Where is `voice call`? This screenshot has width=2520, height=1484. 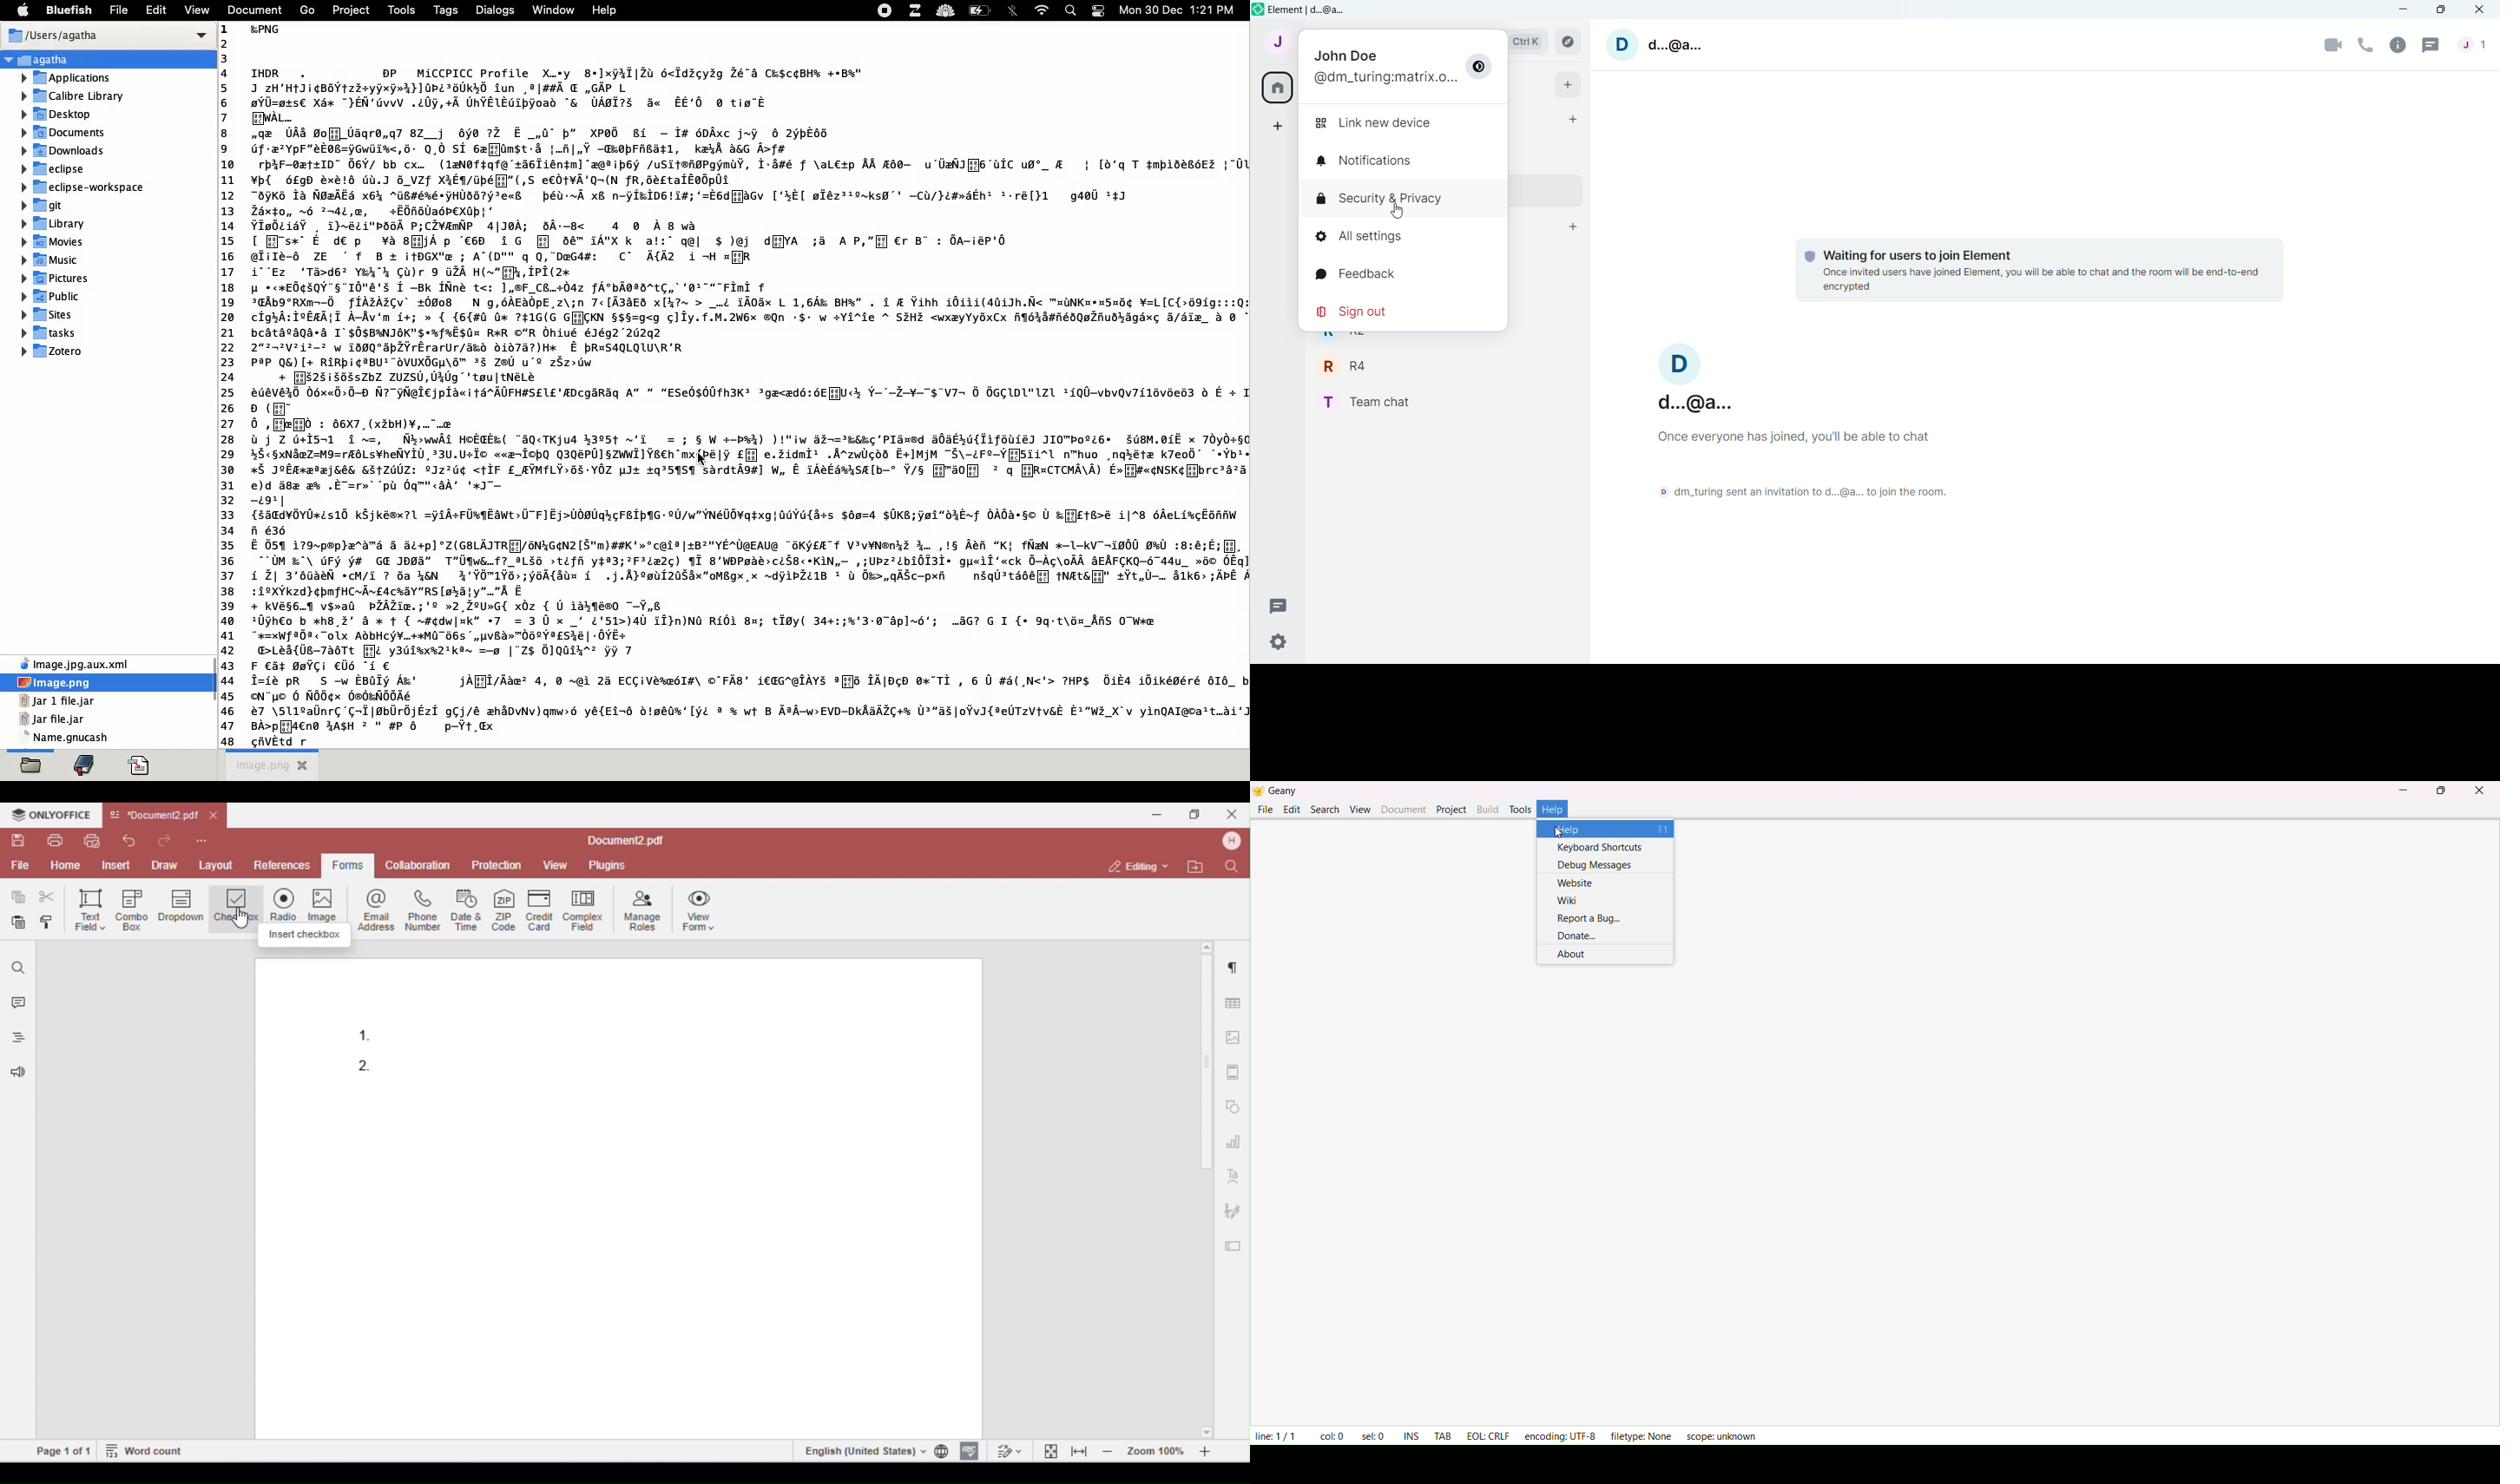
voice call is located at coordinates (2366, 46).